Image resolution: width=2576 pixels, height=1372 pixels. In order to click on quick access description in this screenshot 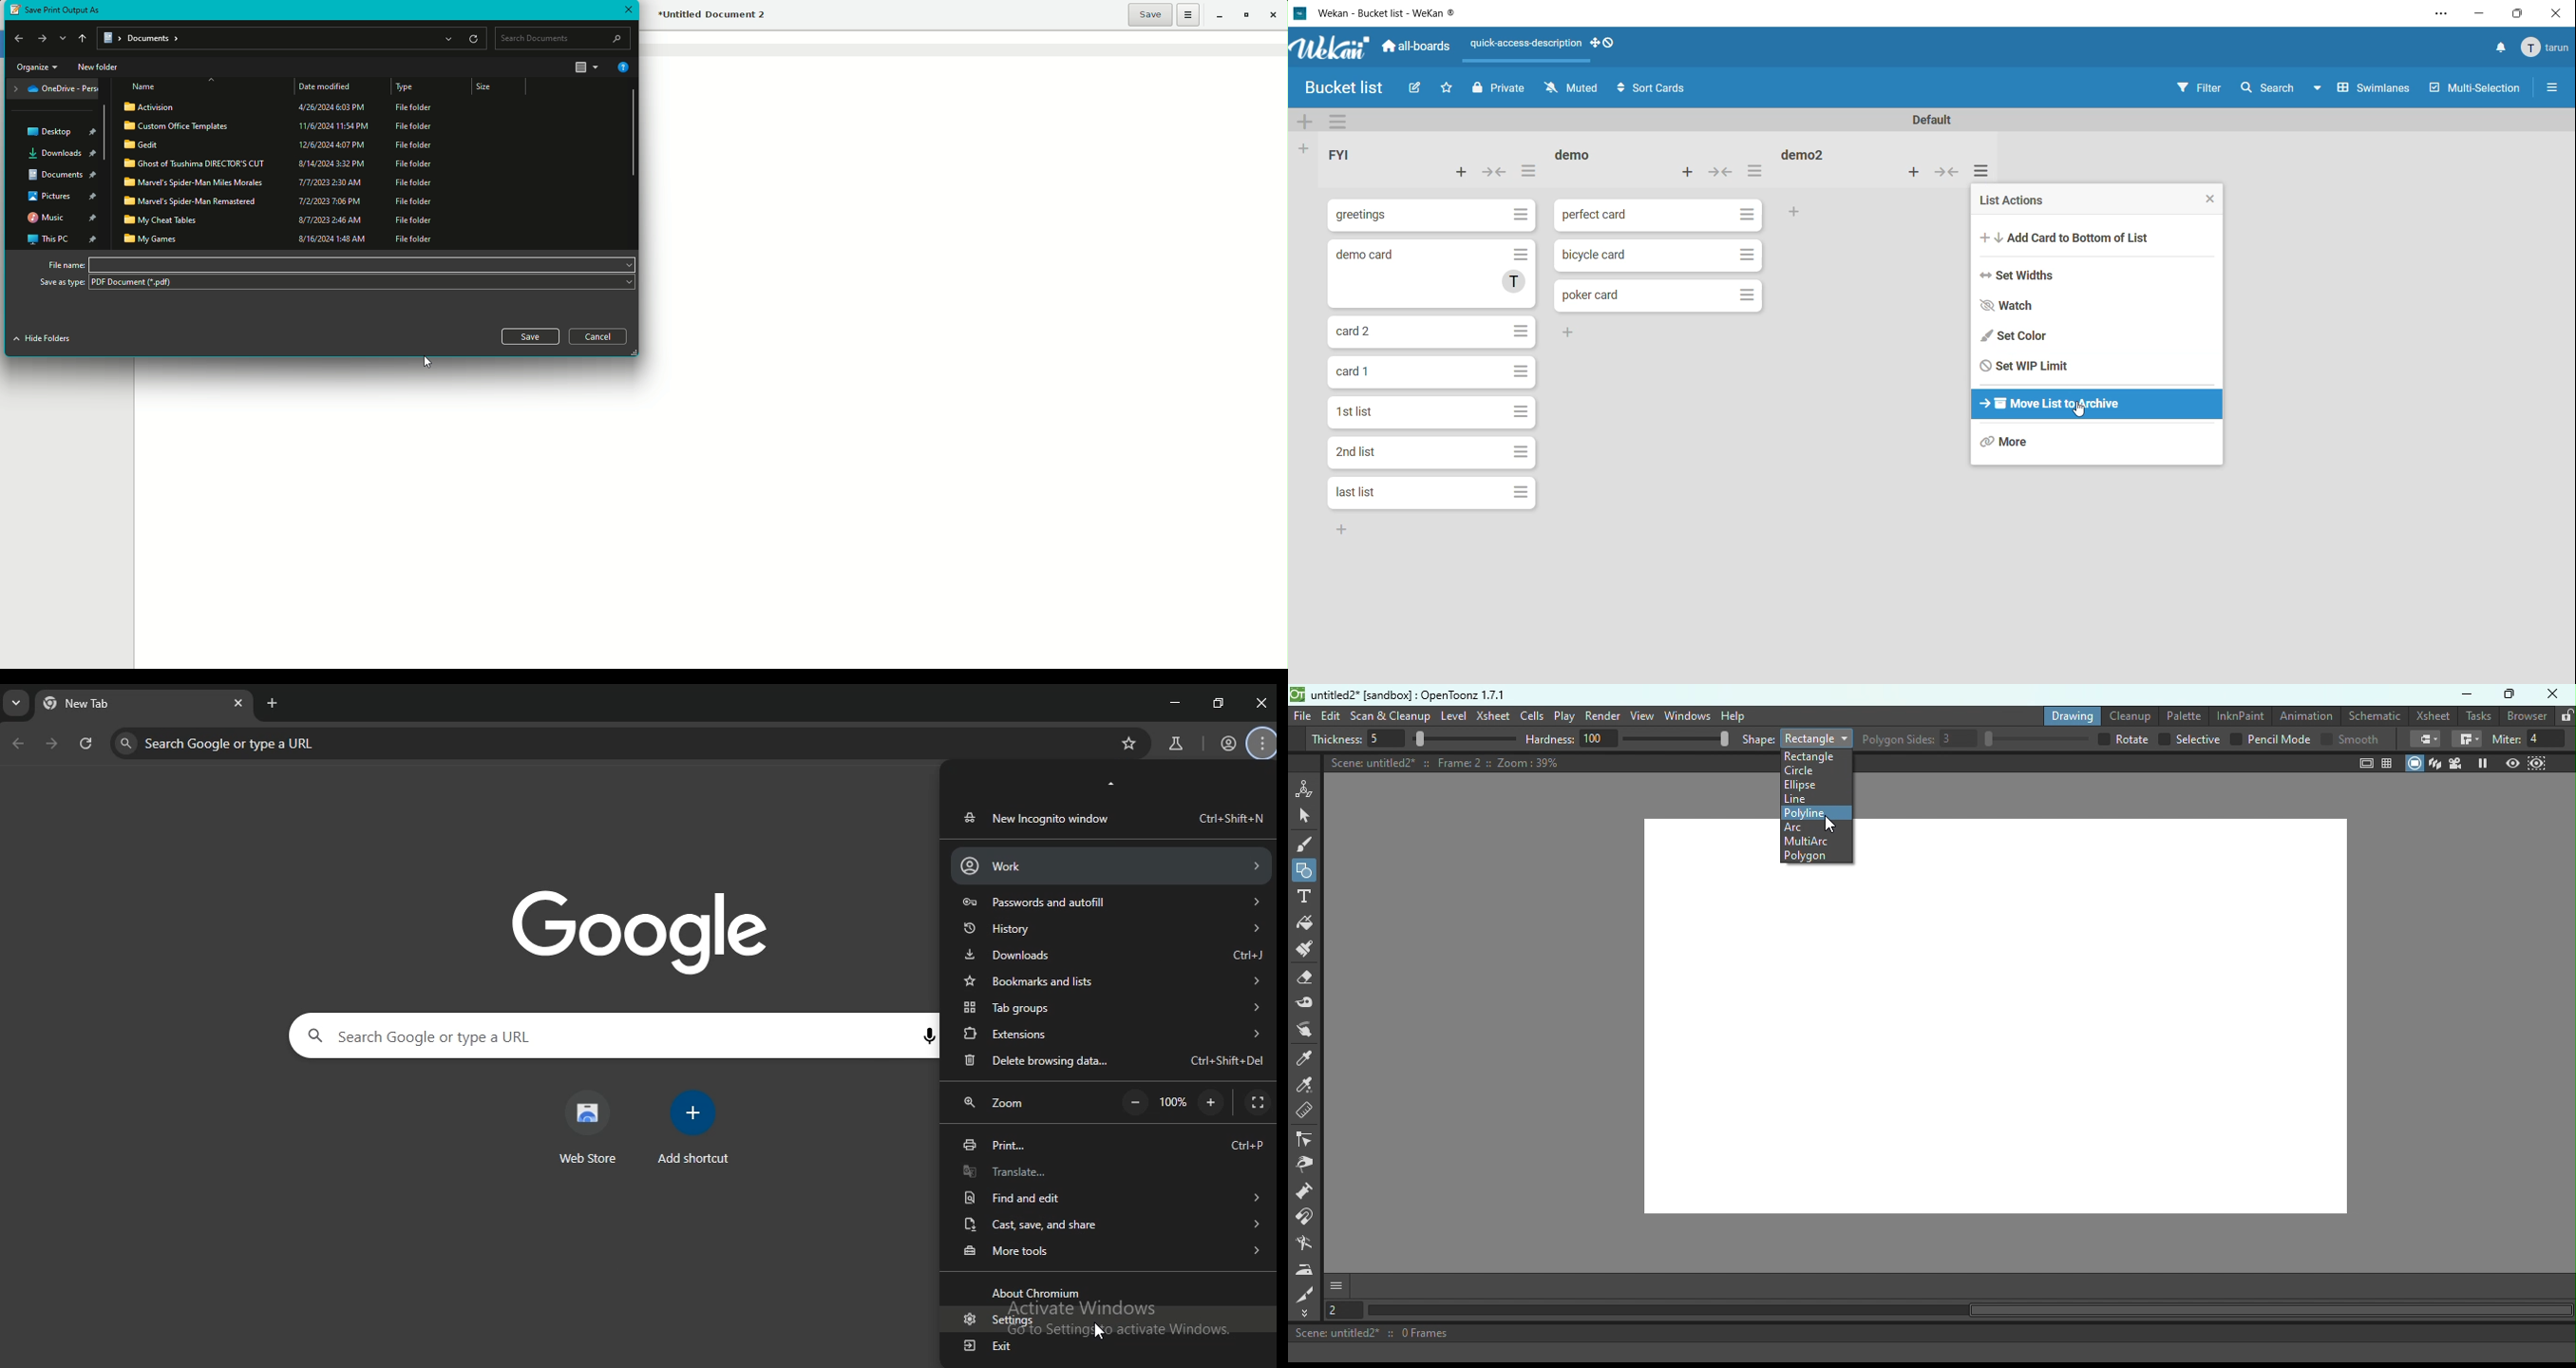, I will do `click(1522, 44)`.